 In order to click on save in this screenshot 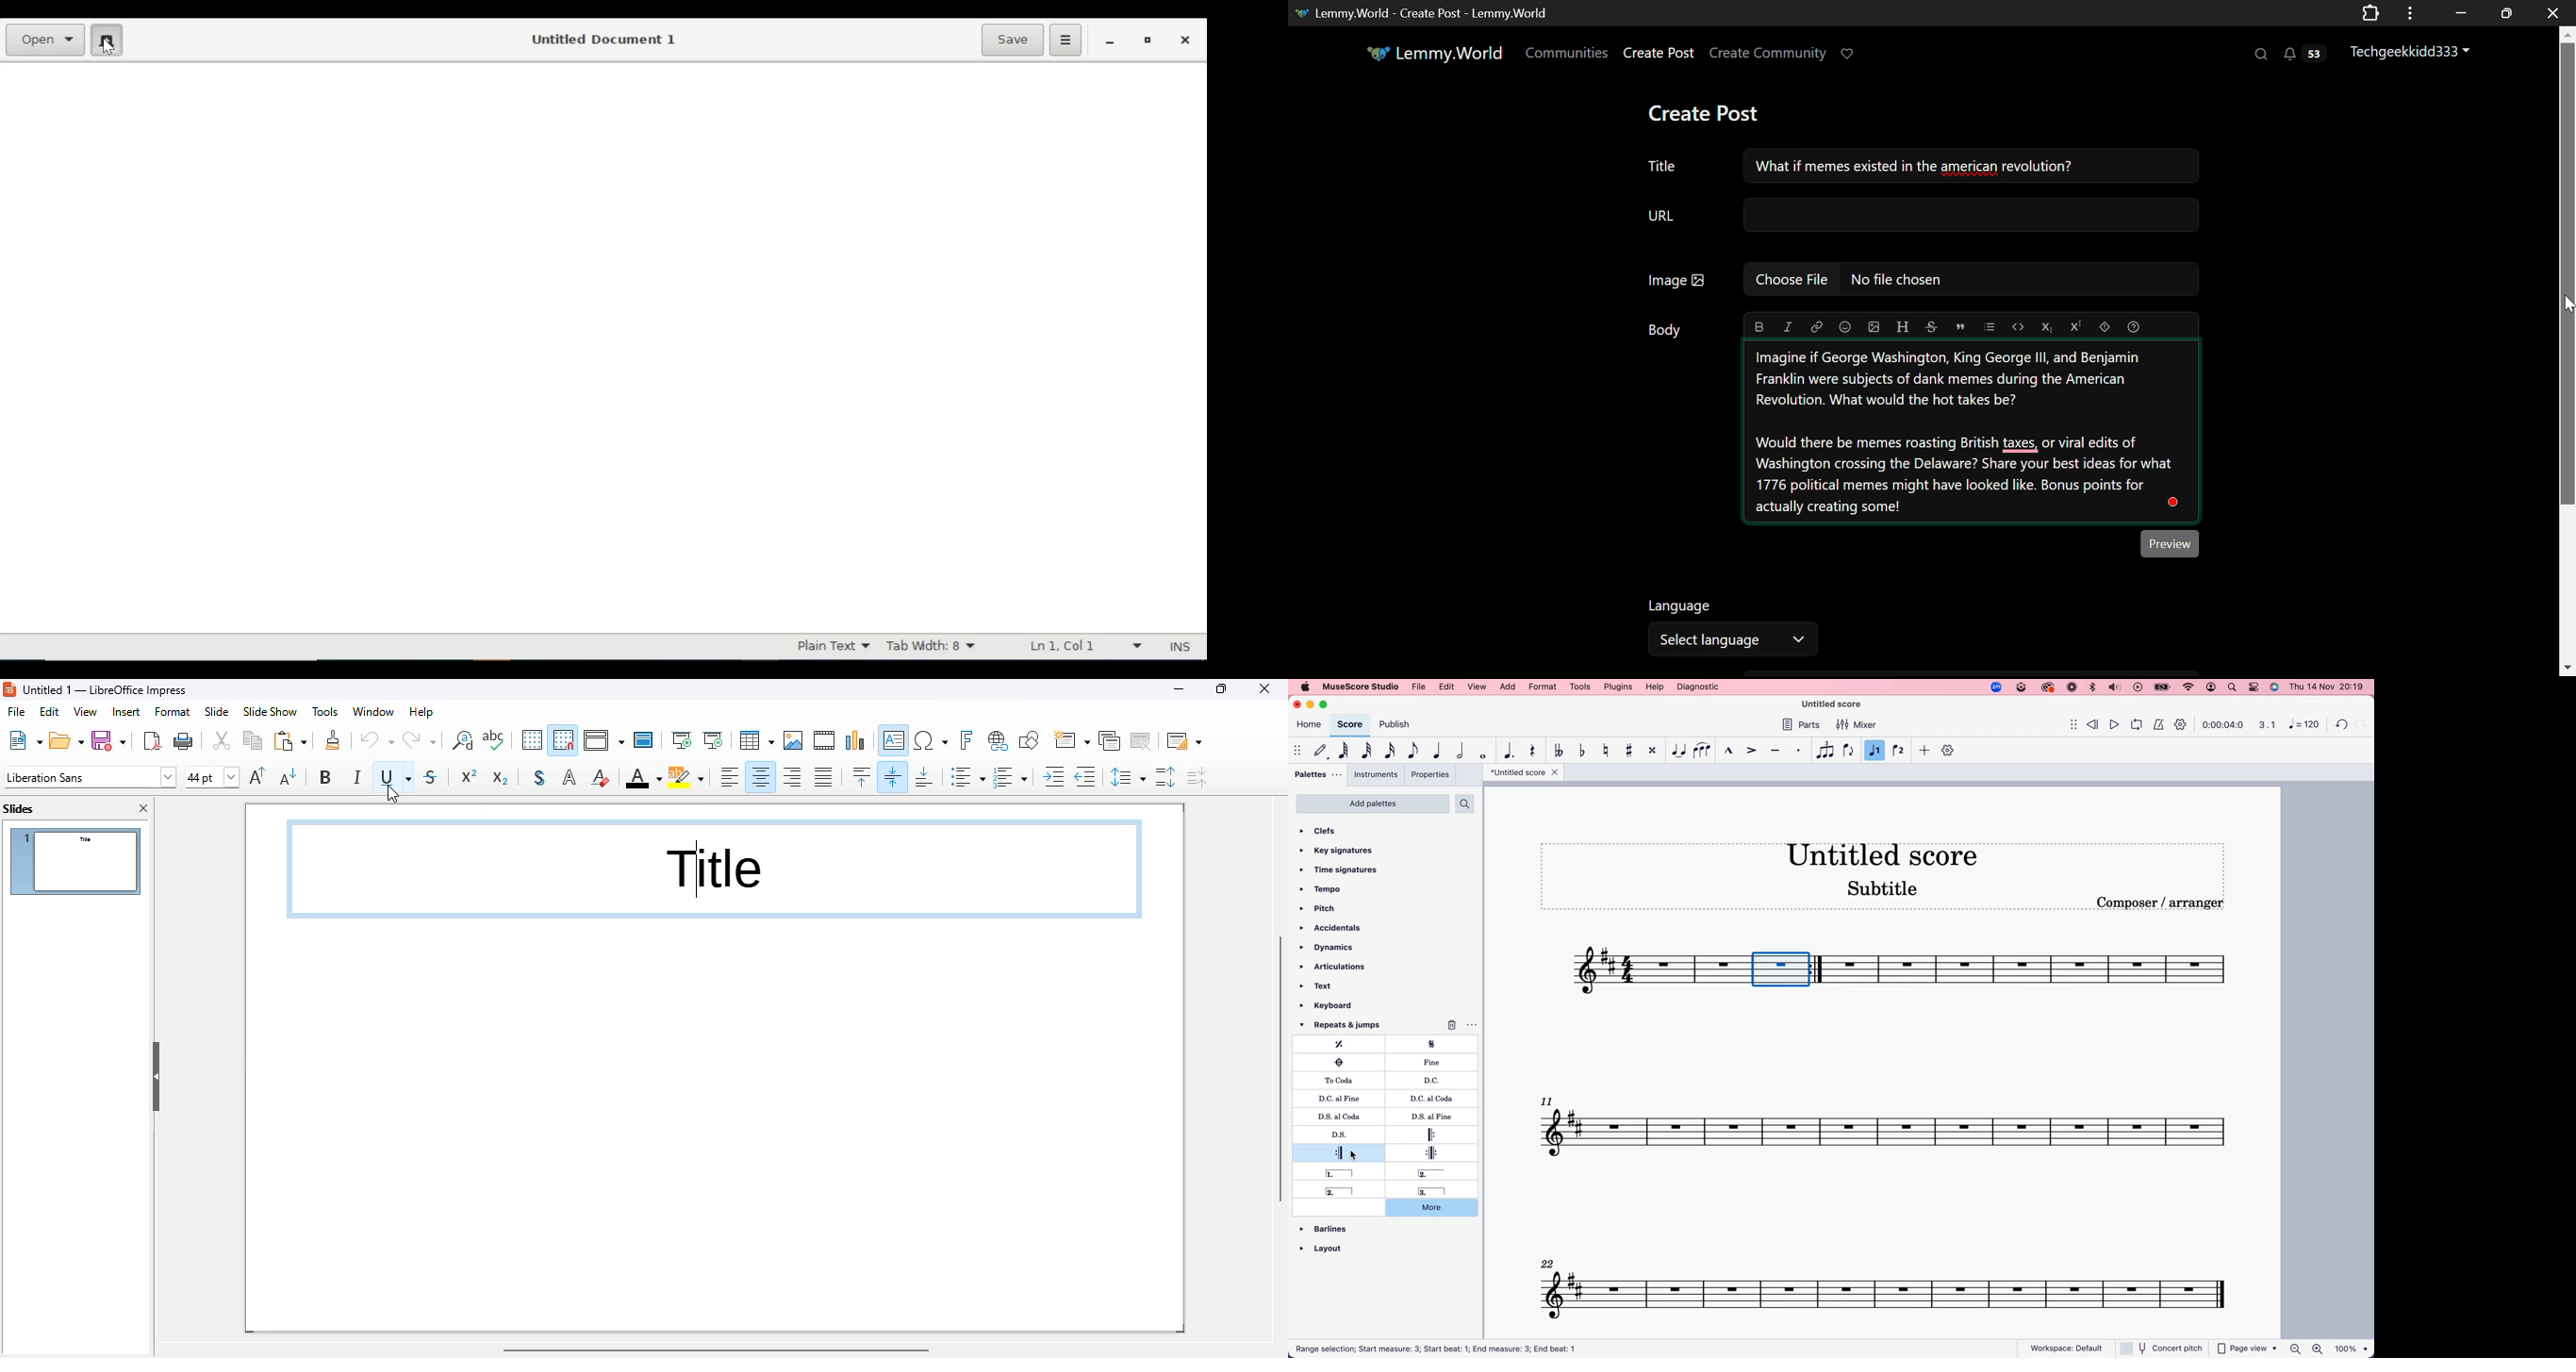, I will do `click(109, 740)`.